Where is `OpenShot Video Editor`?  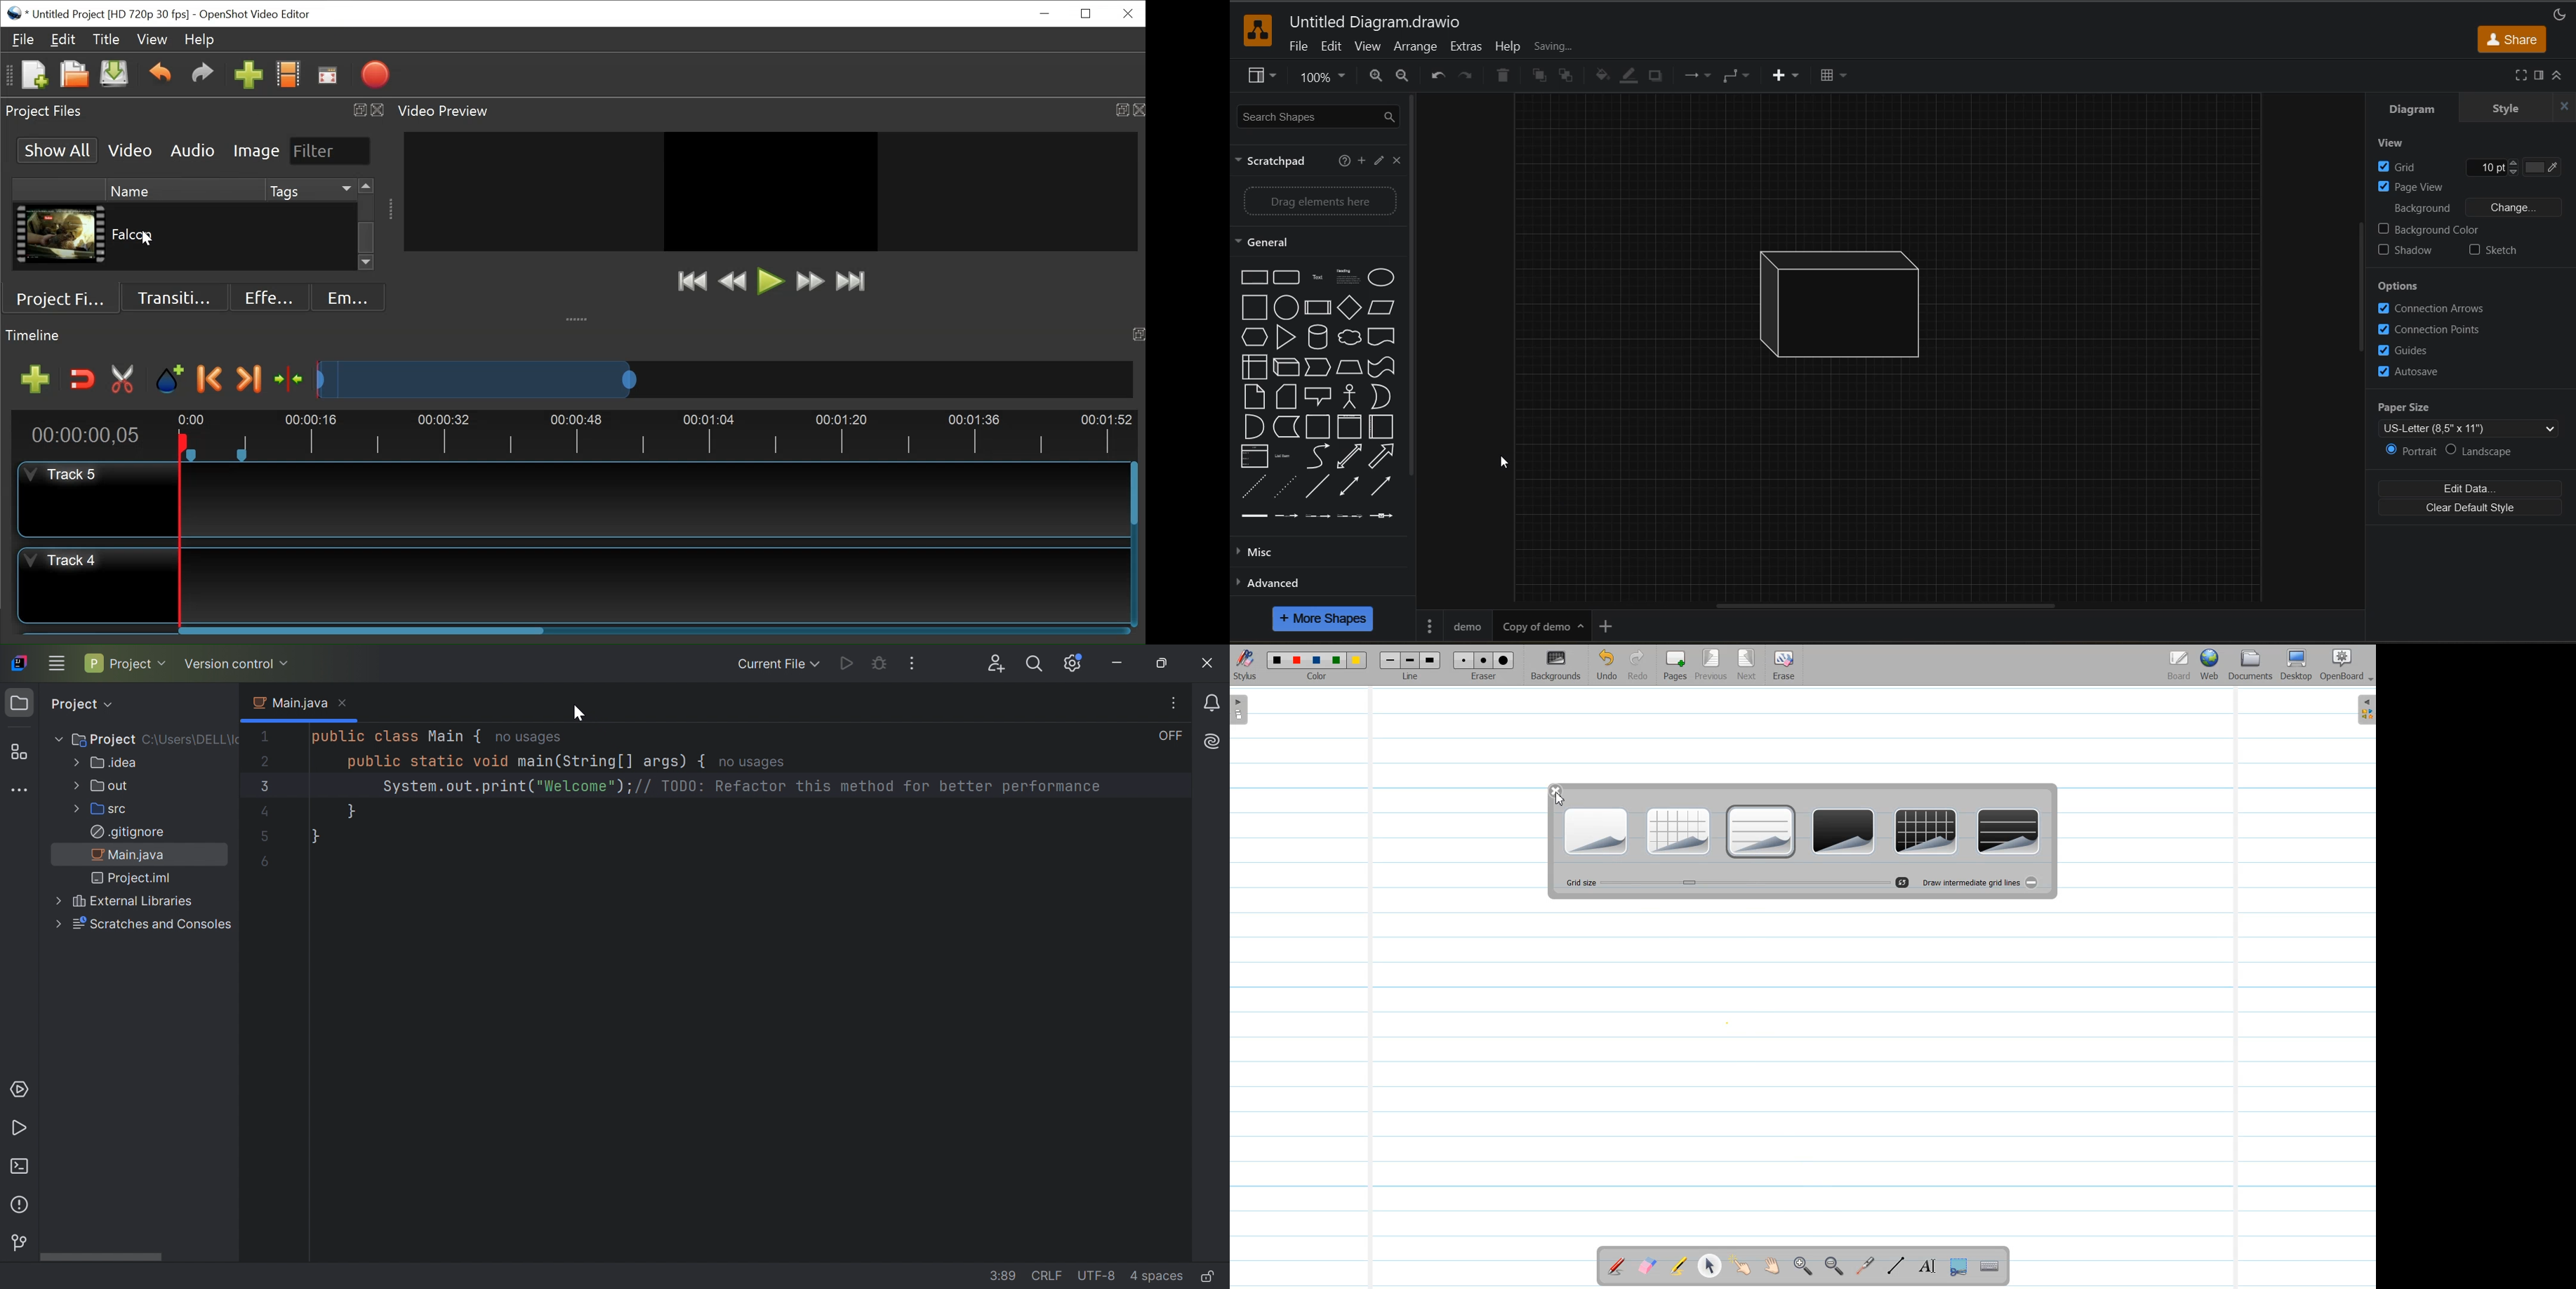
OpenShot Video Editor is located at coordinates (253, 14).